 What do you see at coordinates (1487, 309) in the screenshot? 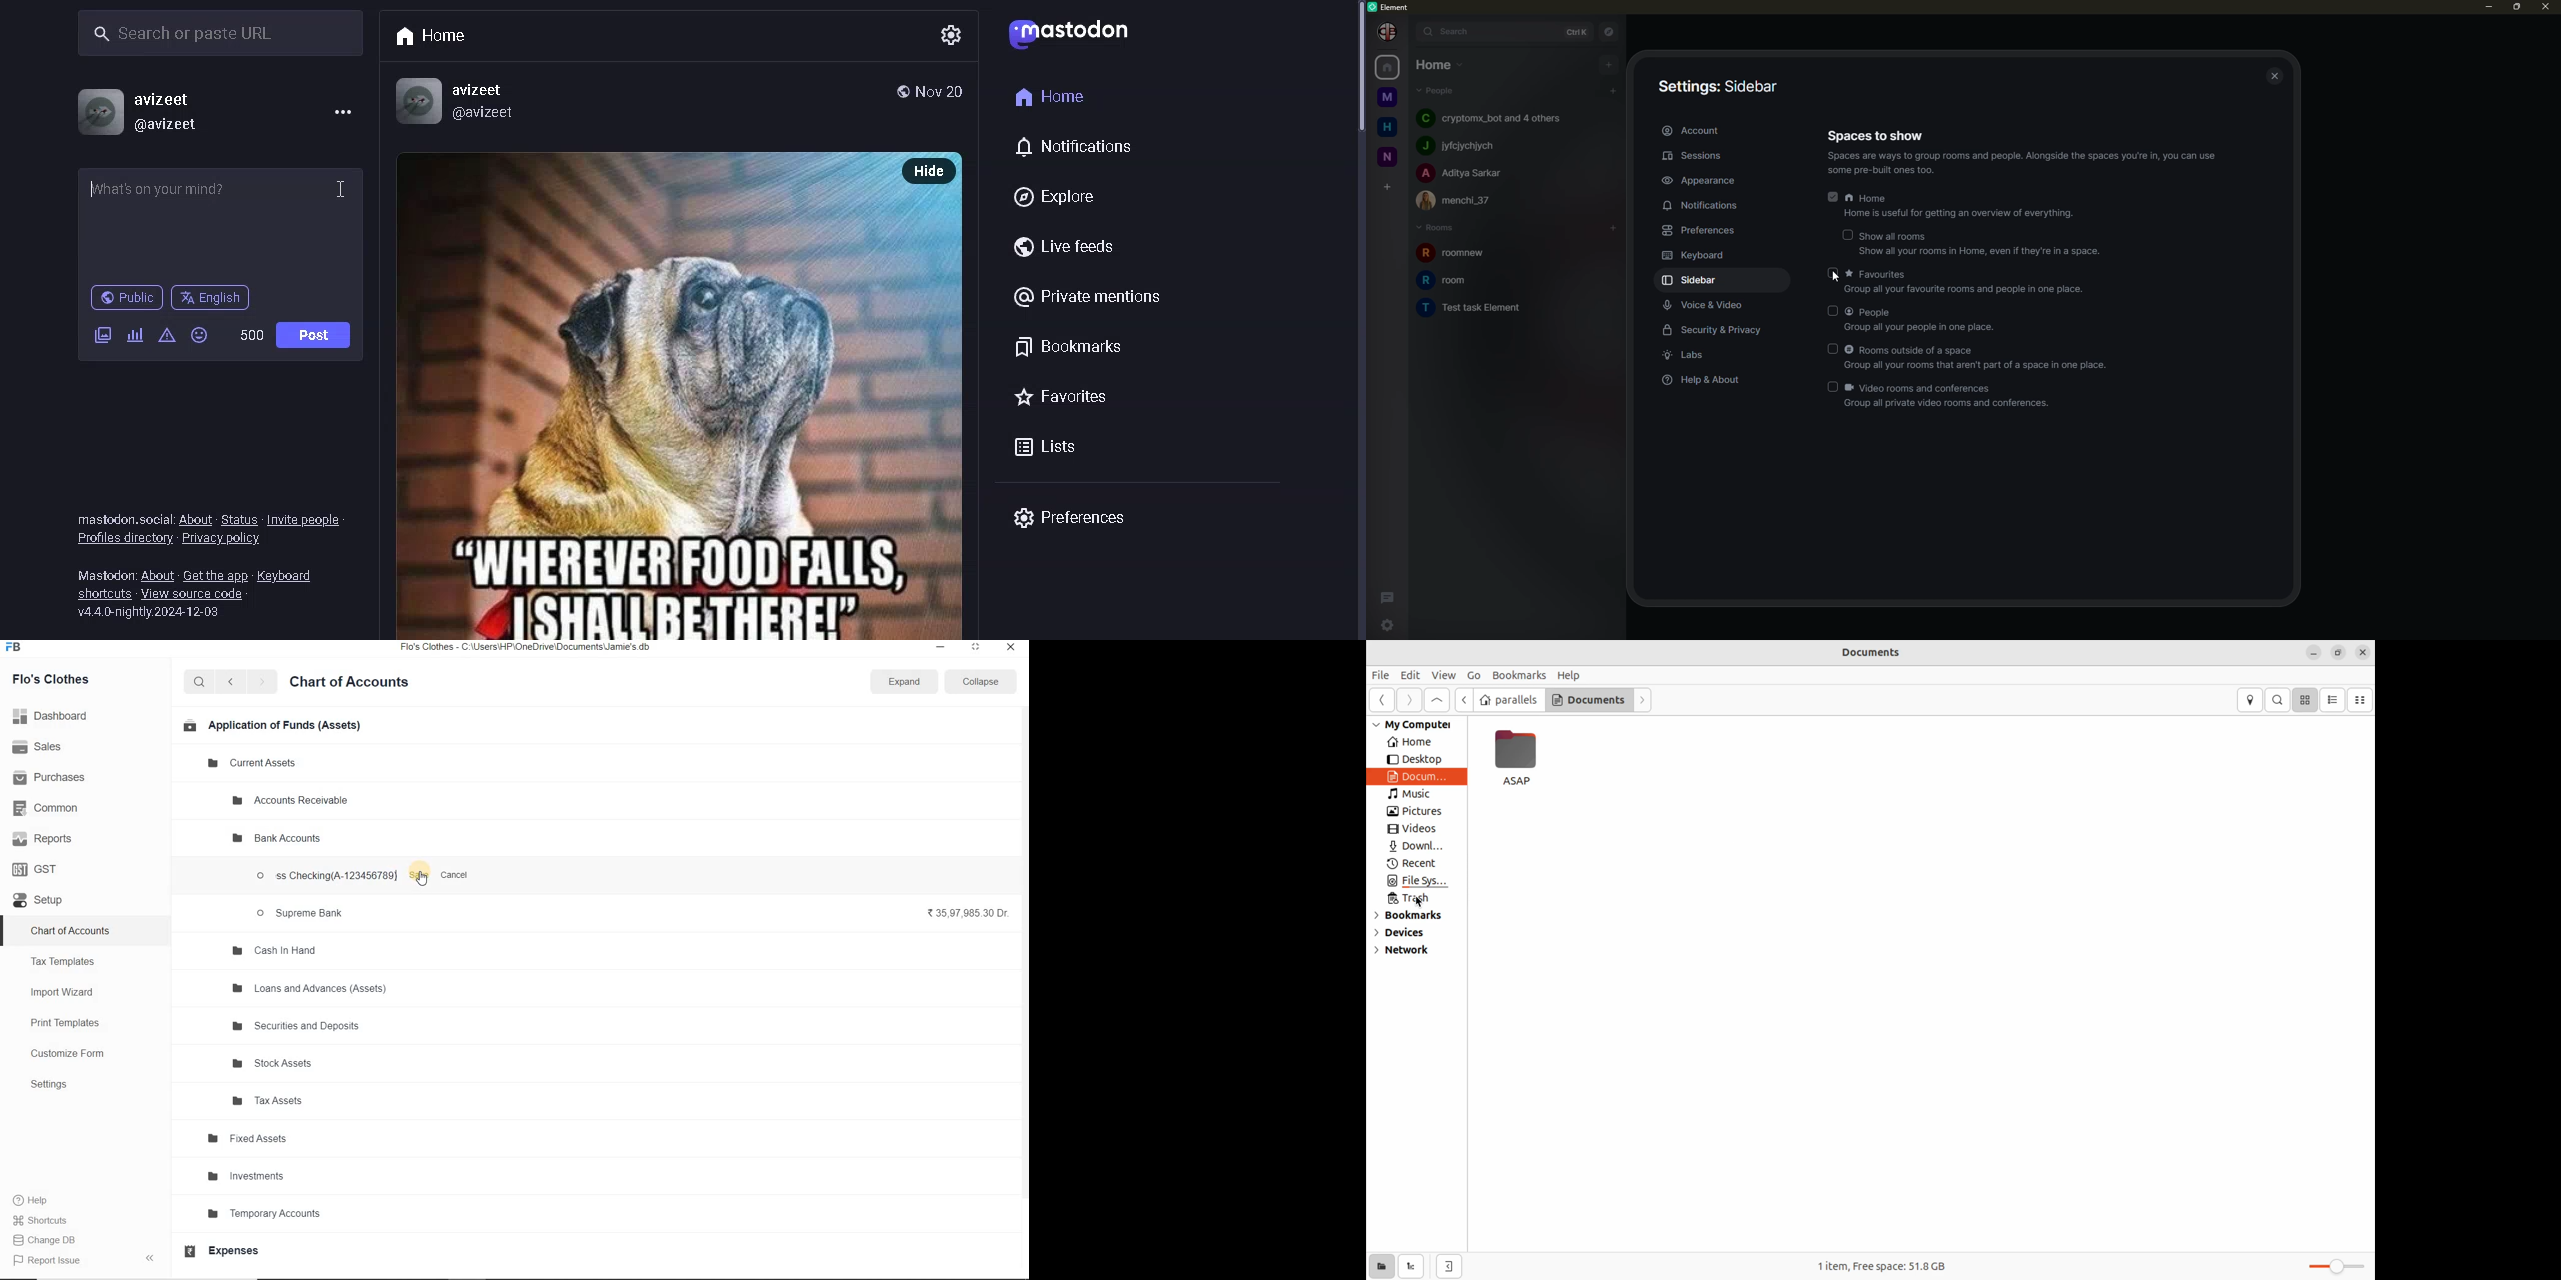
I see `room` at bounding box center [1487, 309].